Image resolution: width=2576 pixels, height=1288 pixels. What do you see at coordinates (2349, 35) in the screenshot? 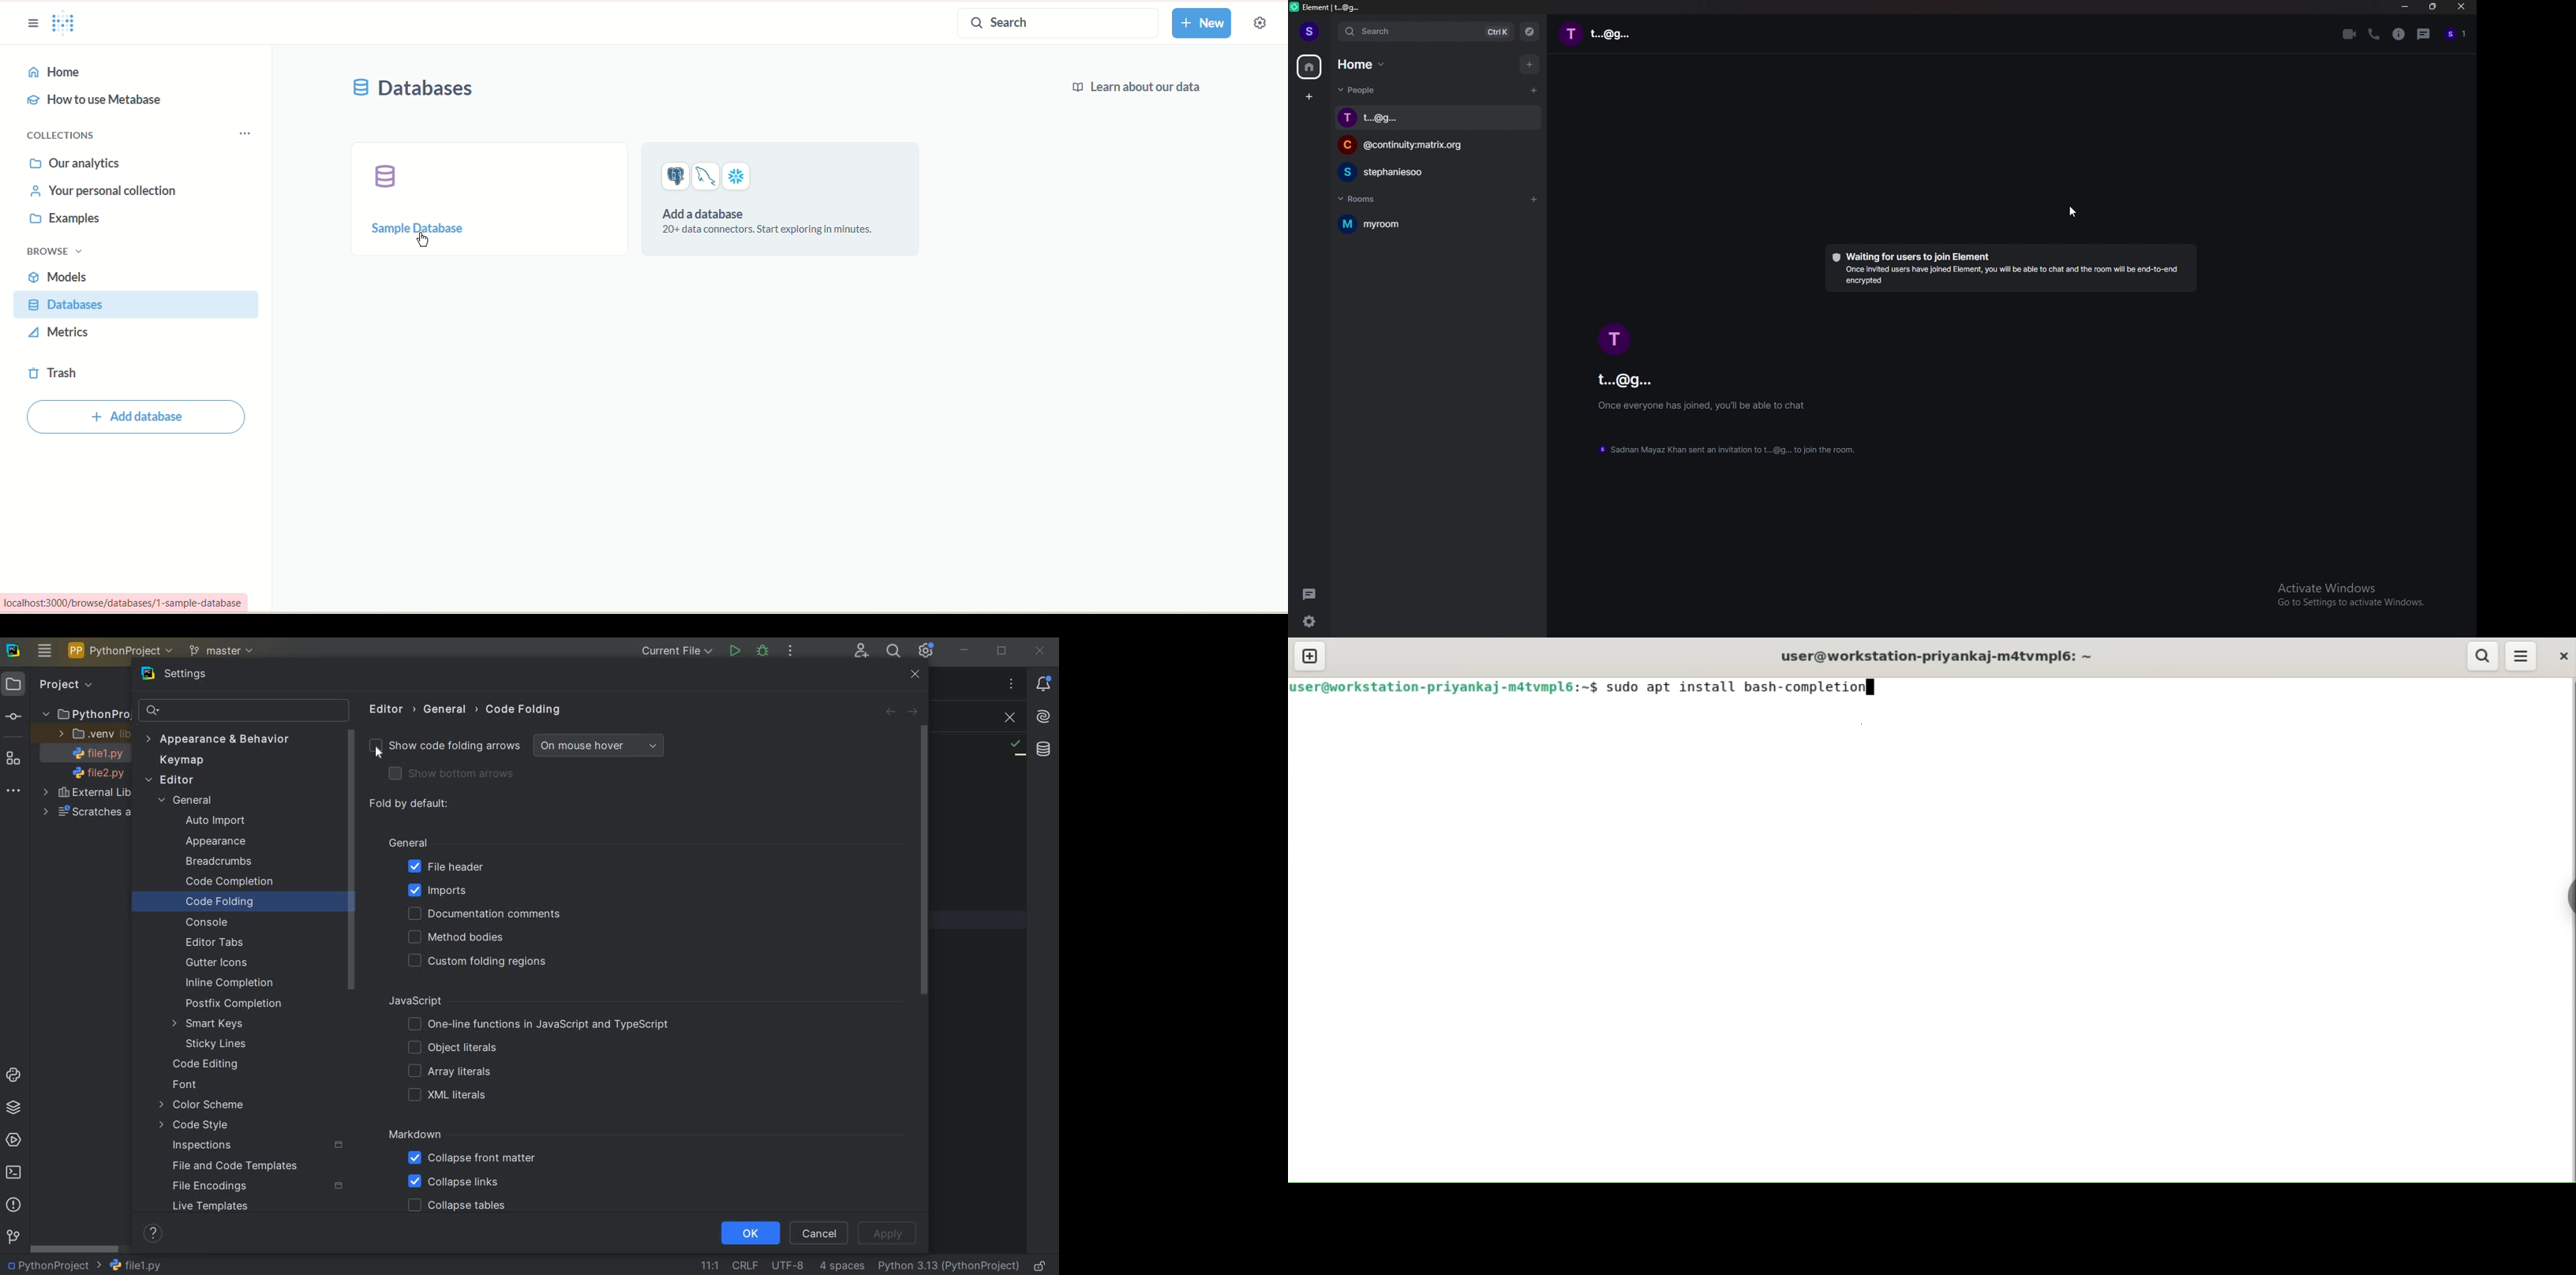
I see `video call` at bounding box center [2349, 35].